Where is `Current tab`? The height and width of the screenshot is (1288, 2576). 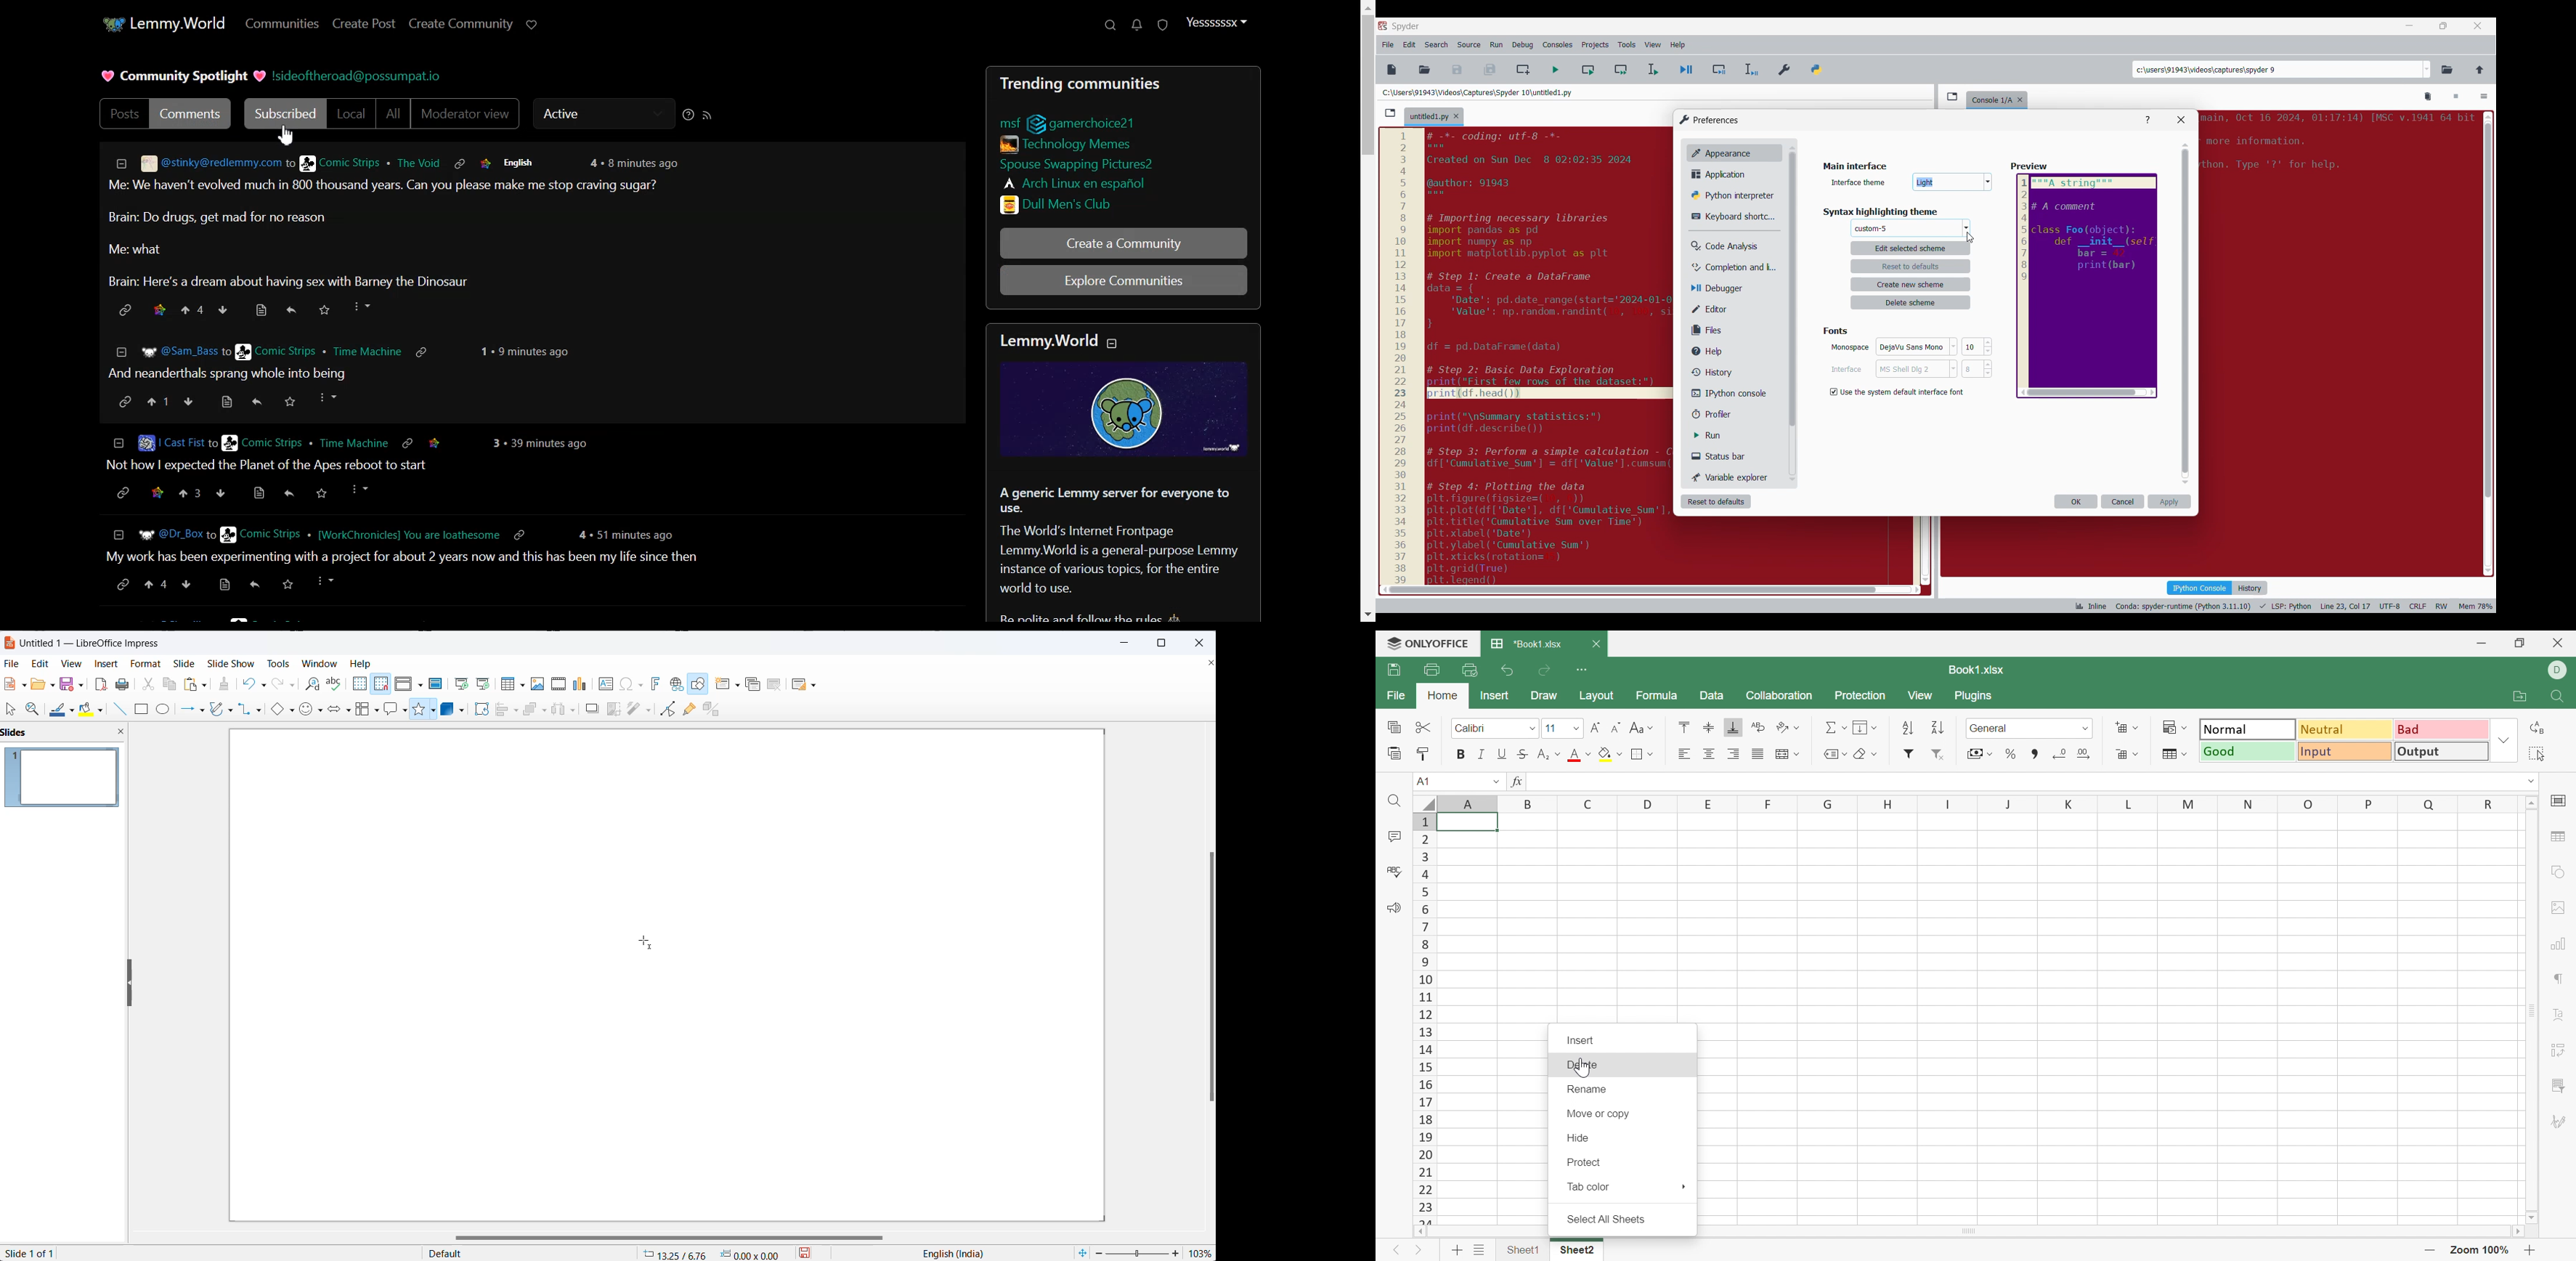
Current tab is located at coordinates (1429, 117).